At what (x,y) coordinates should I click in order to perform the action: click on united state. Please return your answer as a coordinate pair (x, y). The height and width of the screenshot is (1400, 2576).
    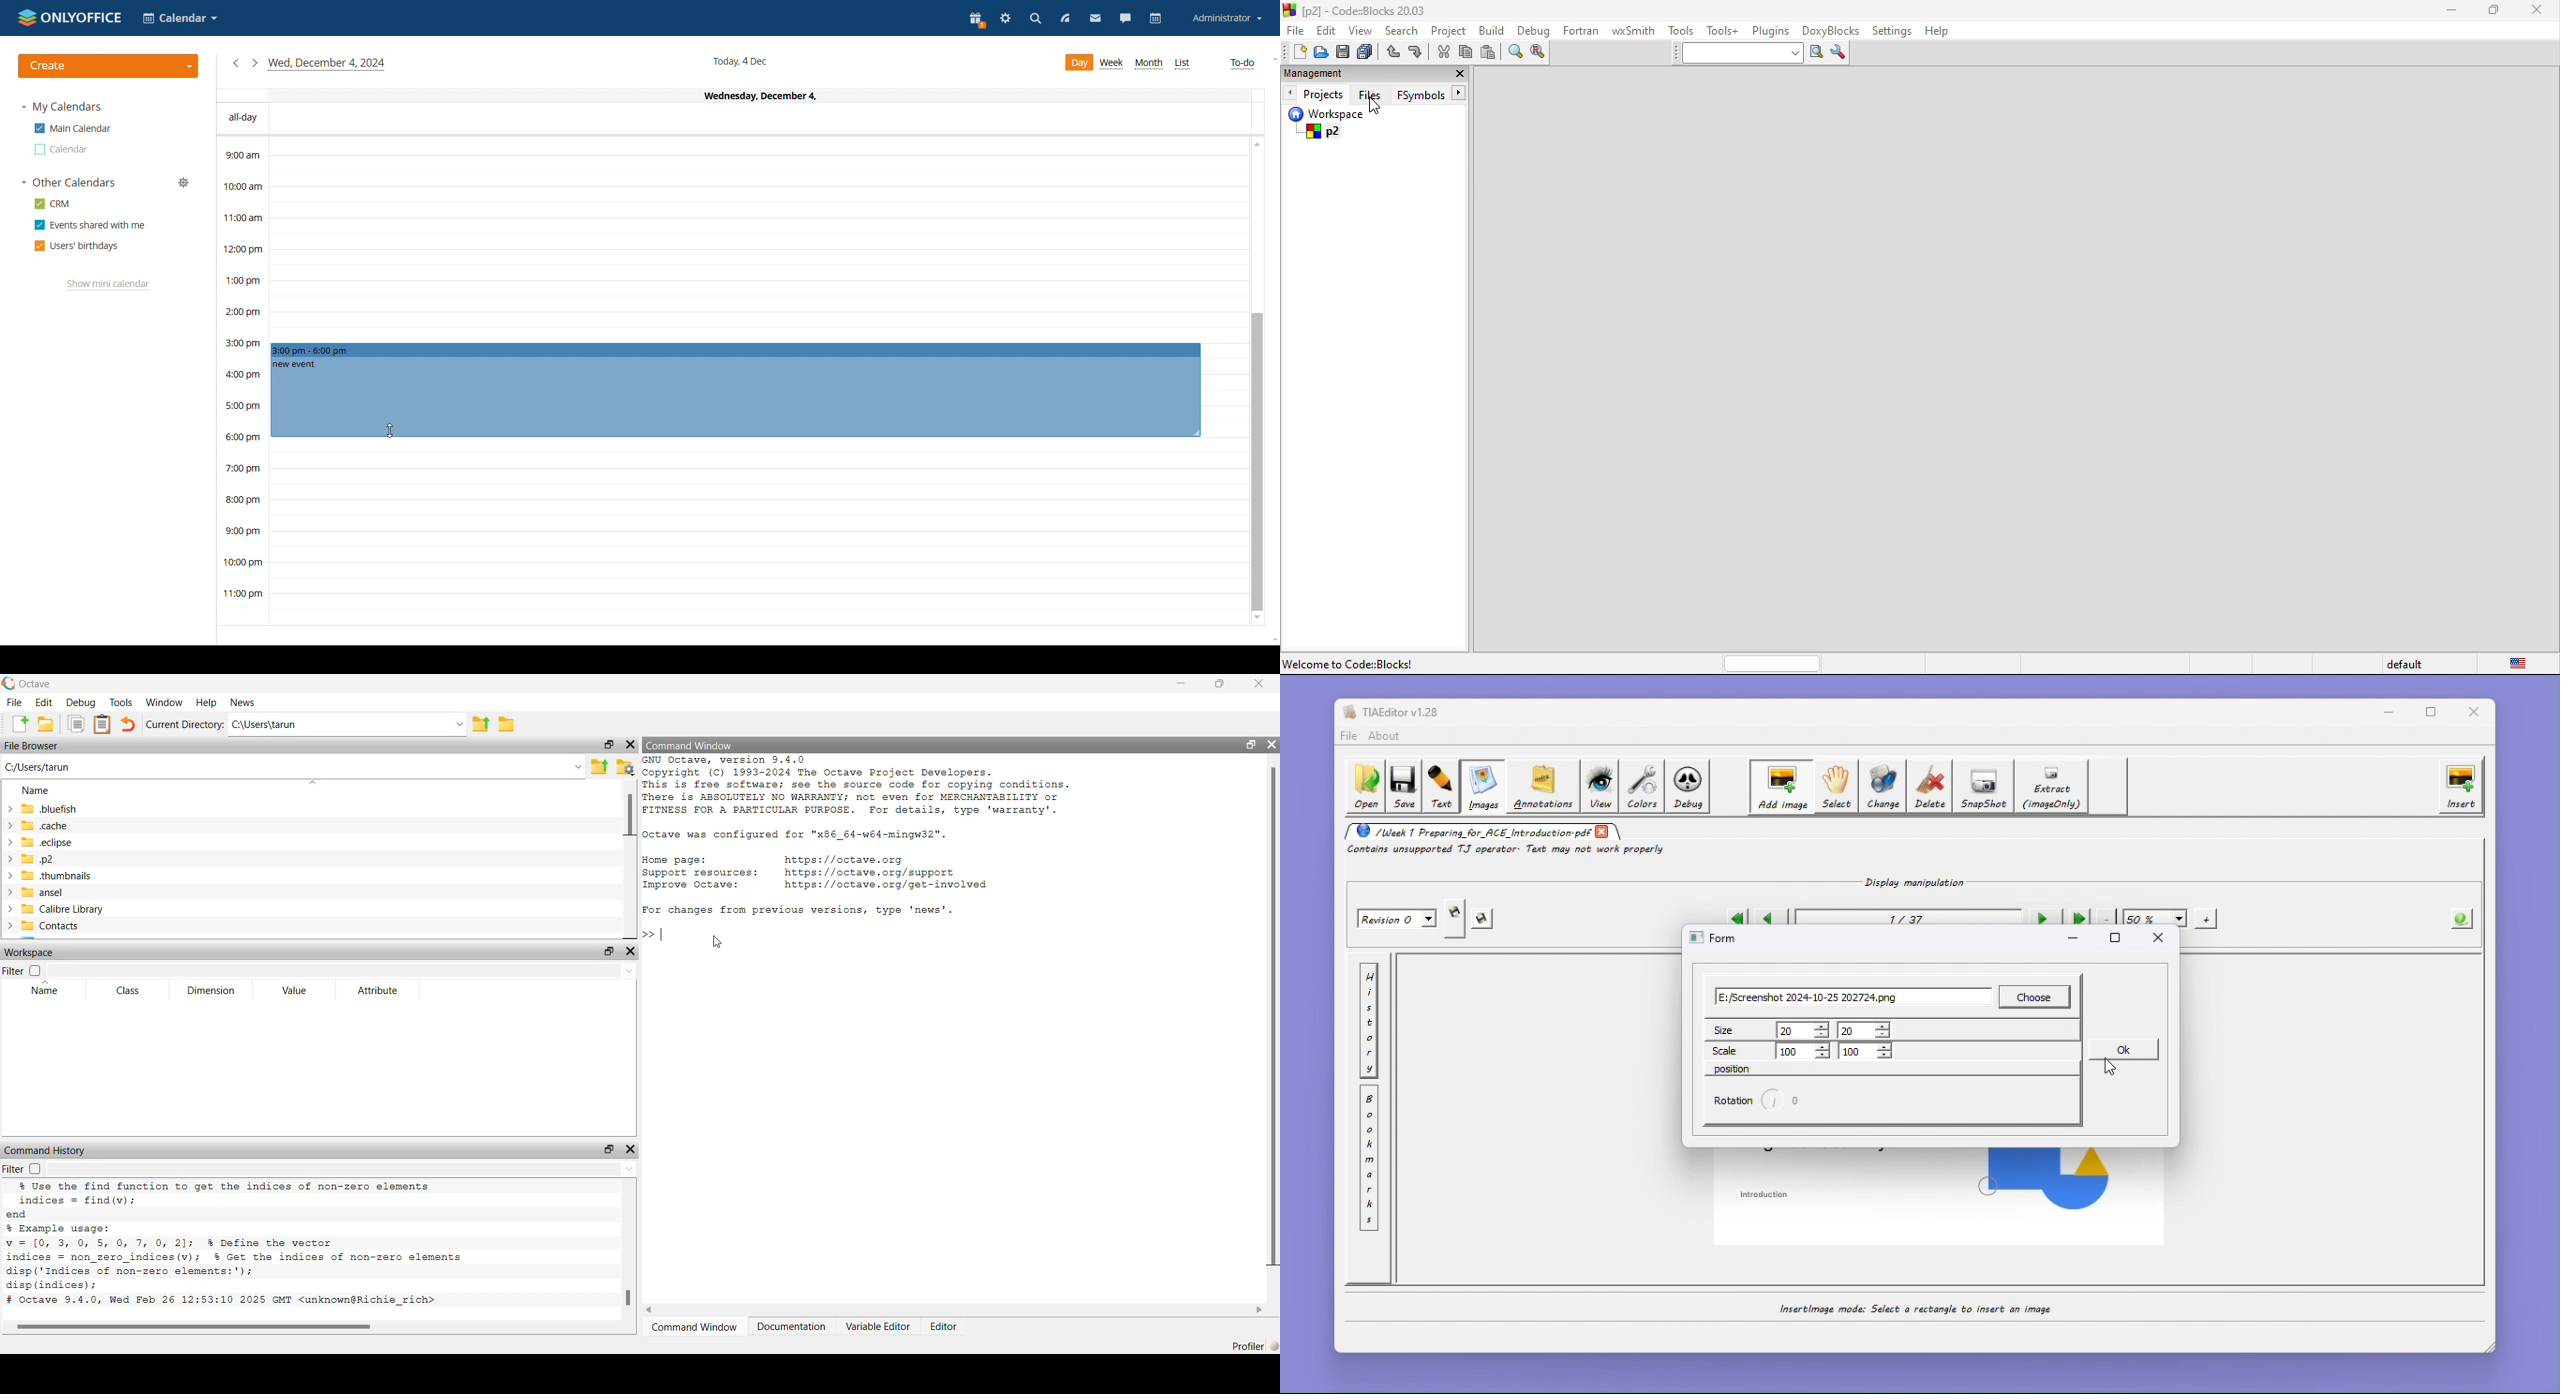
    Looking at the image, I should click on (2518, 662).